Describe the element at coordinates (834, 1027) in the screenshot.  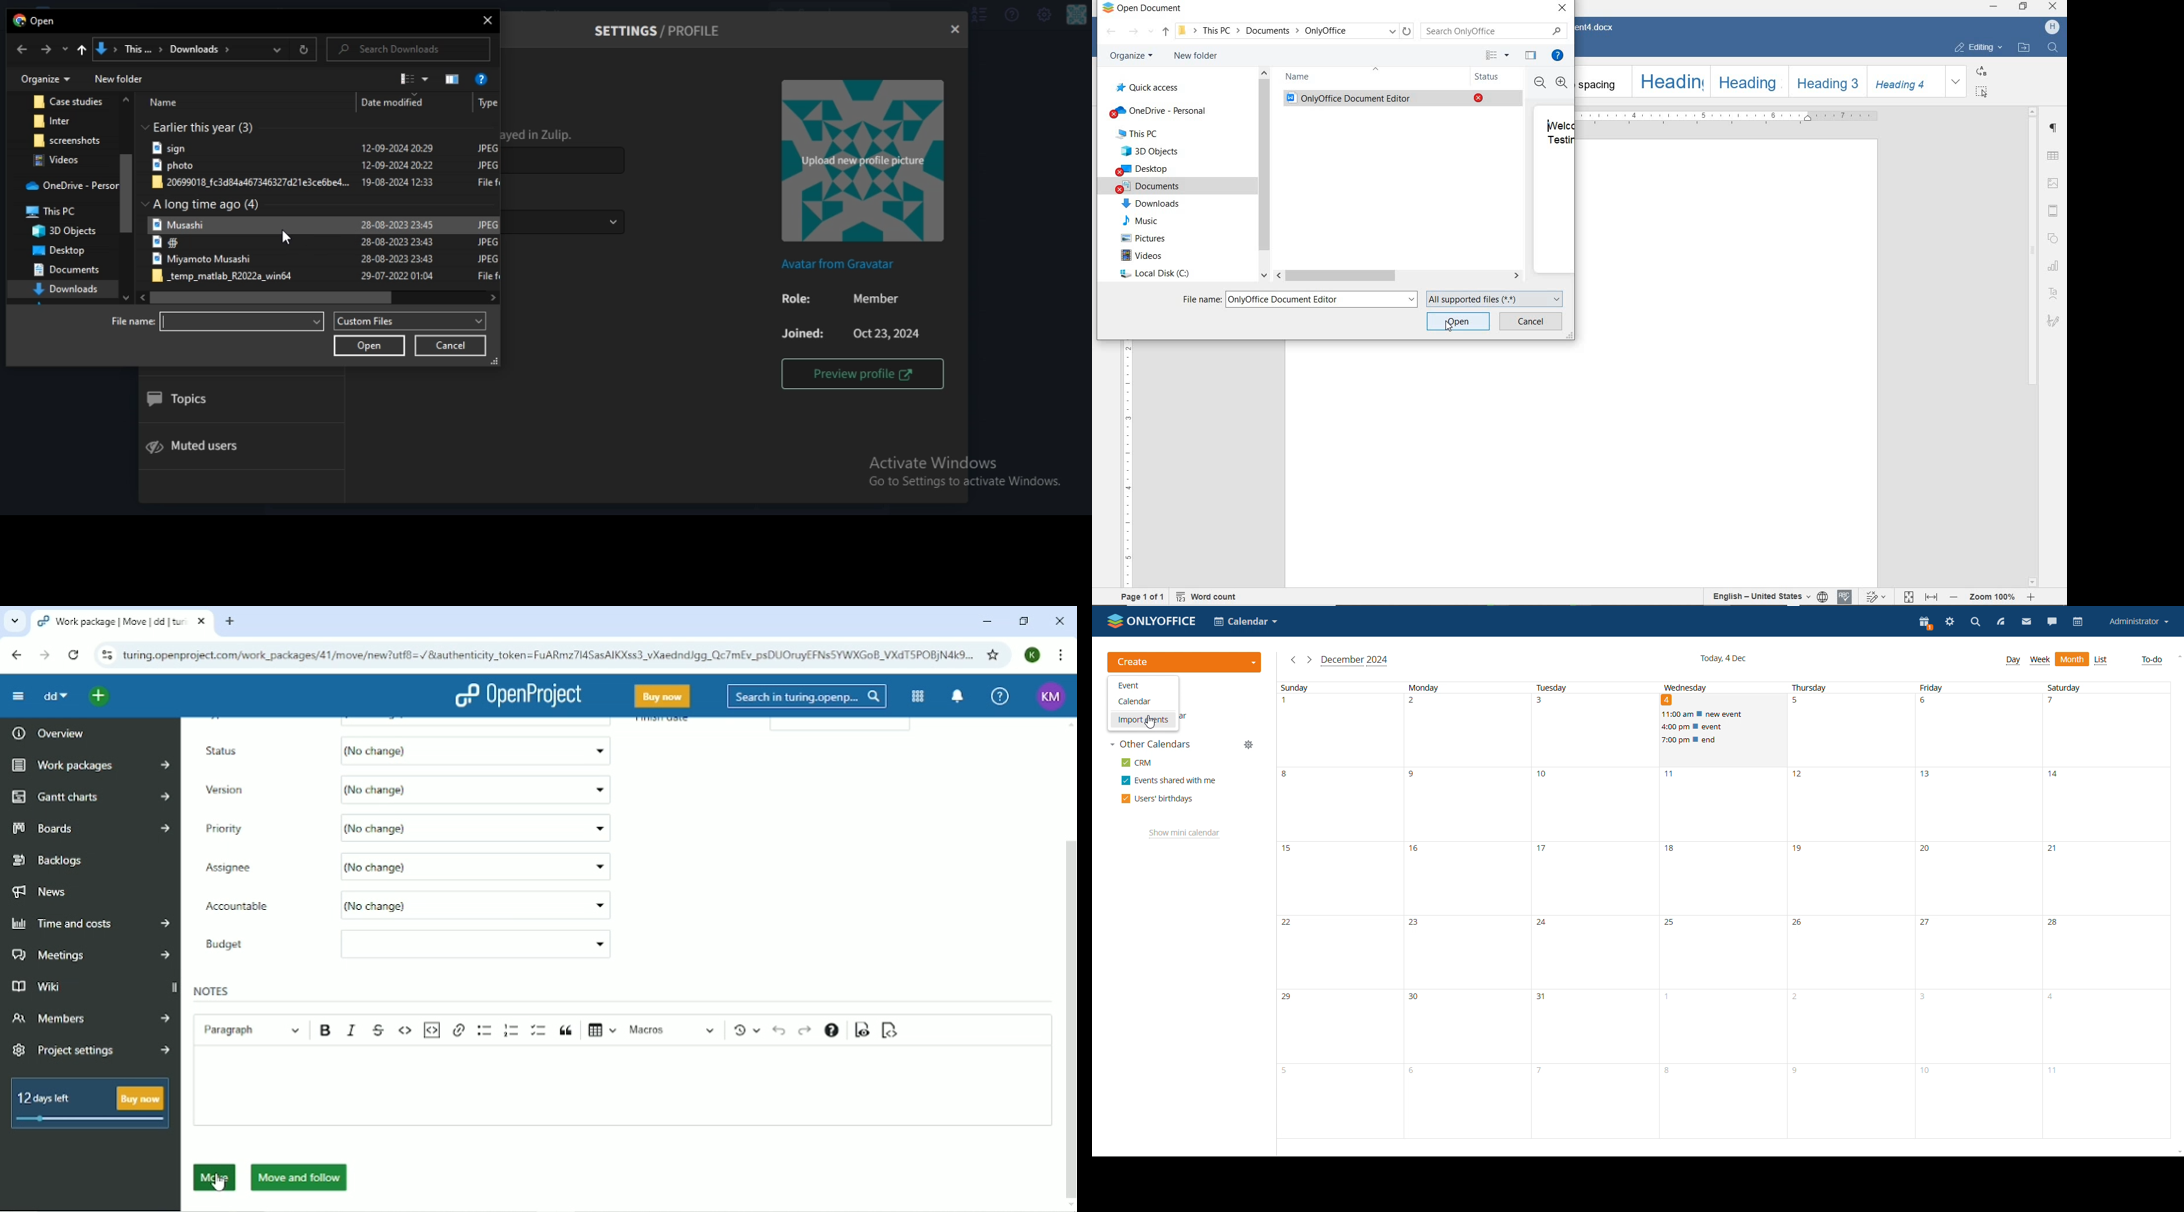
I see `Text formatting help` at that location.